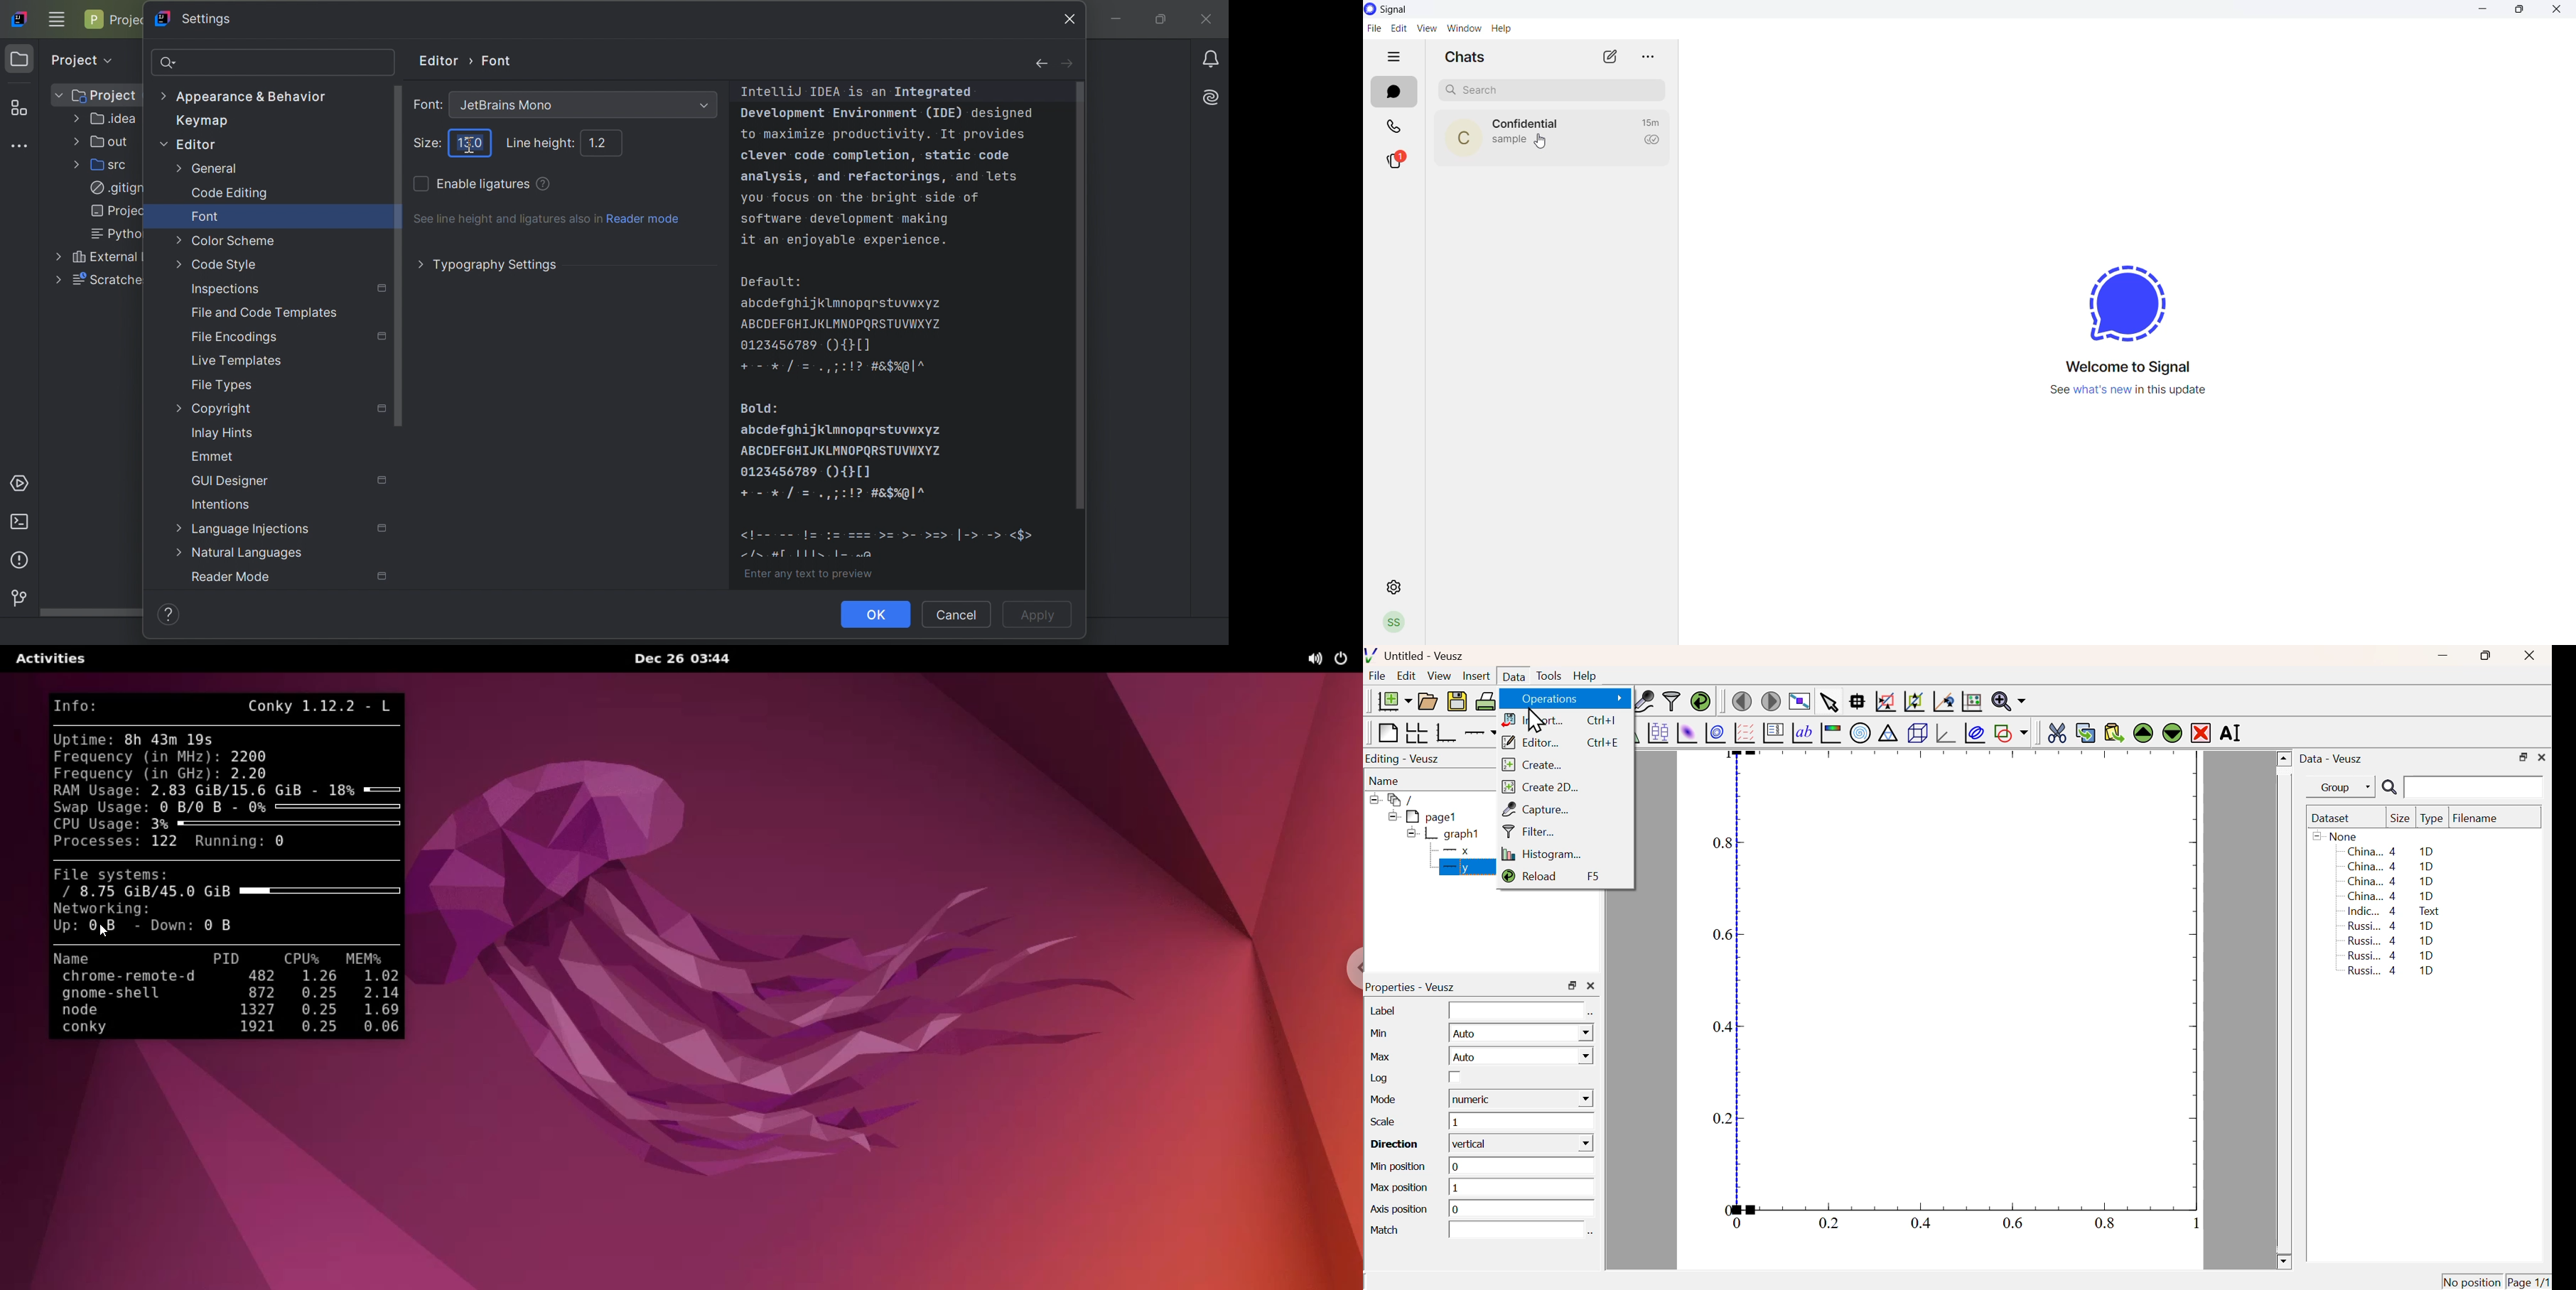 The height and width of the screenshot is (1316, 2576). I want to click on file, so click(1375, 28).